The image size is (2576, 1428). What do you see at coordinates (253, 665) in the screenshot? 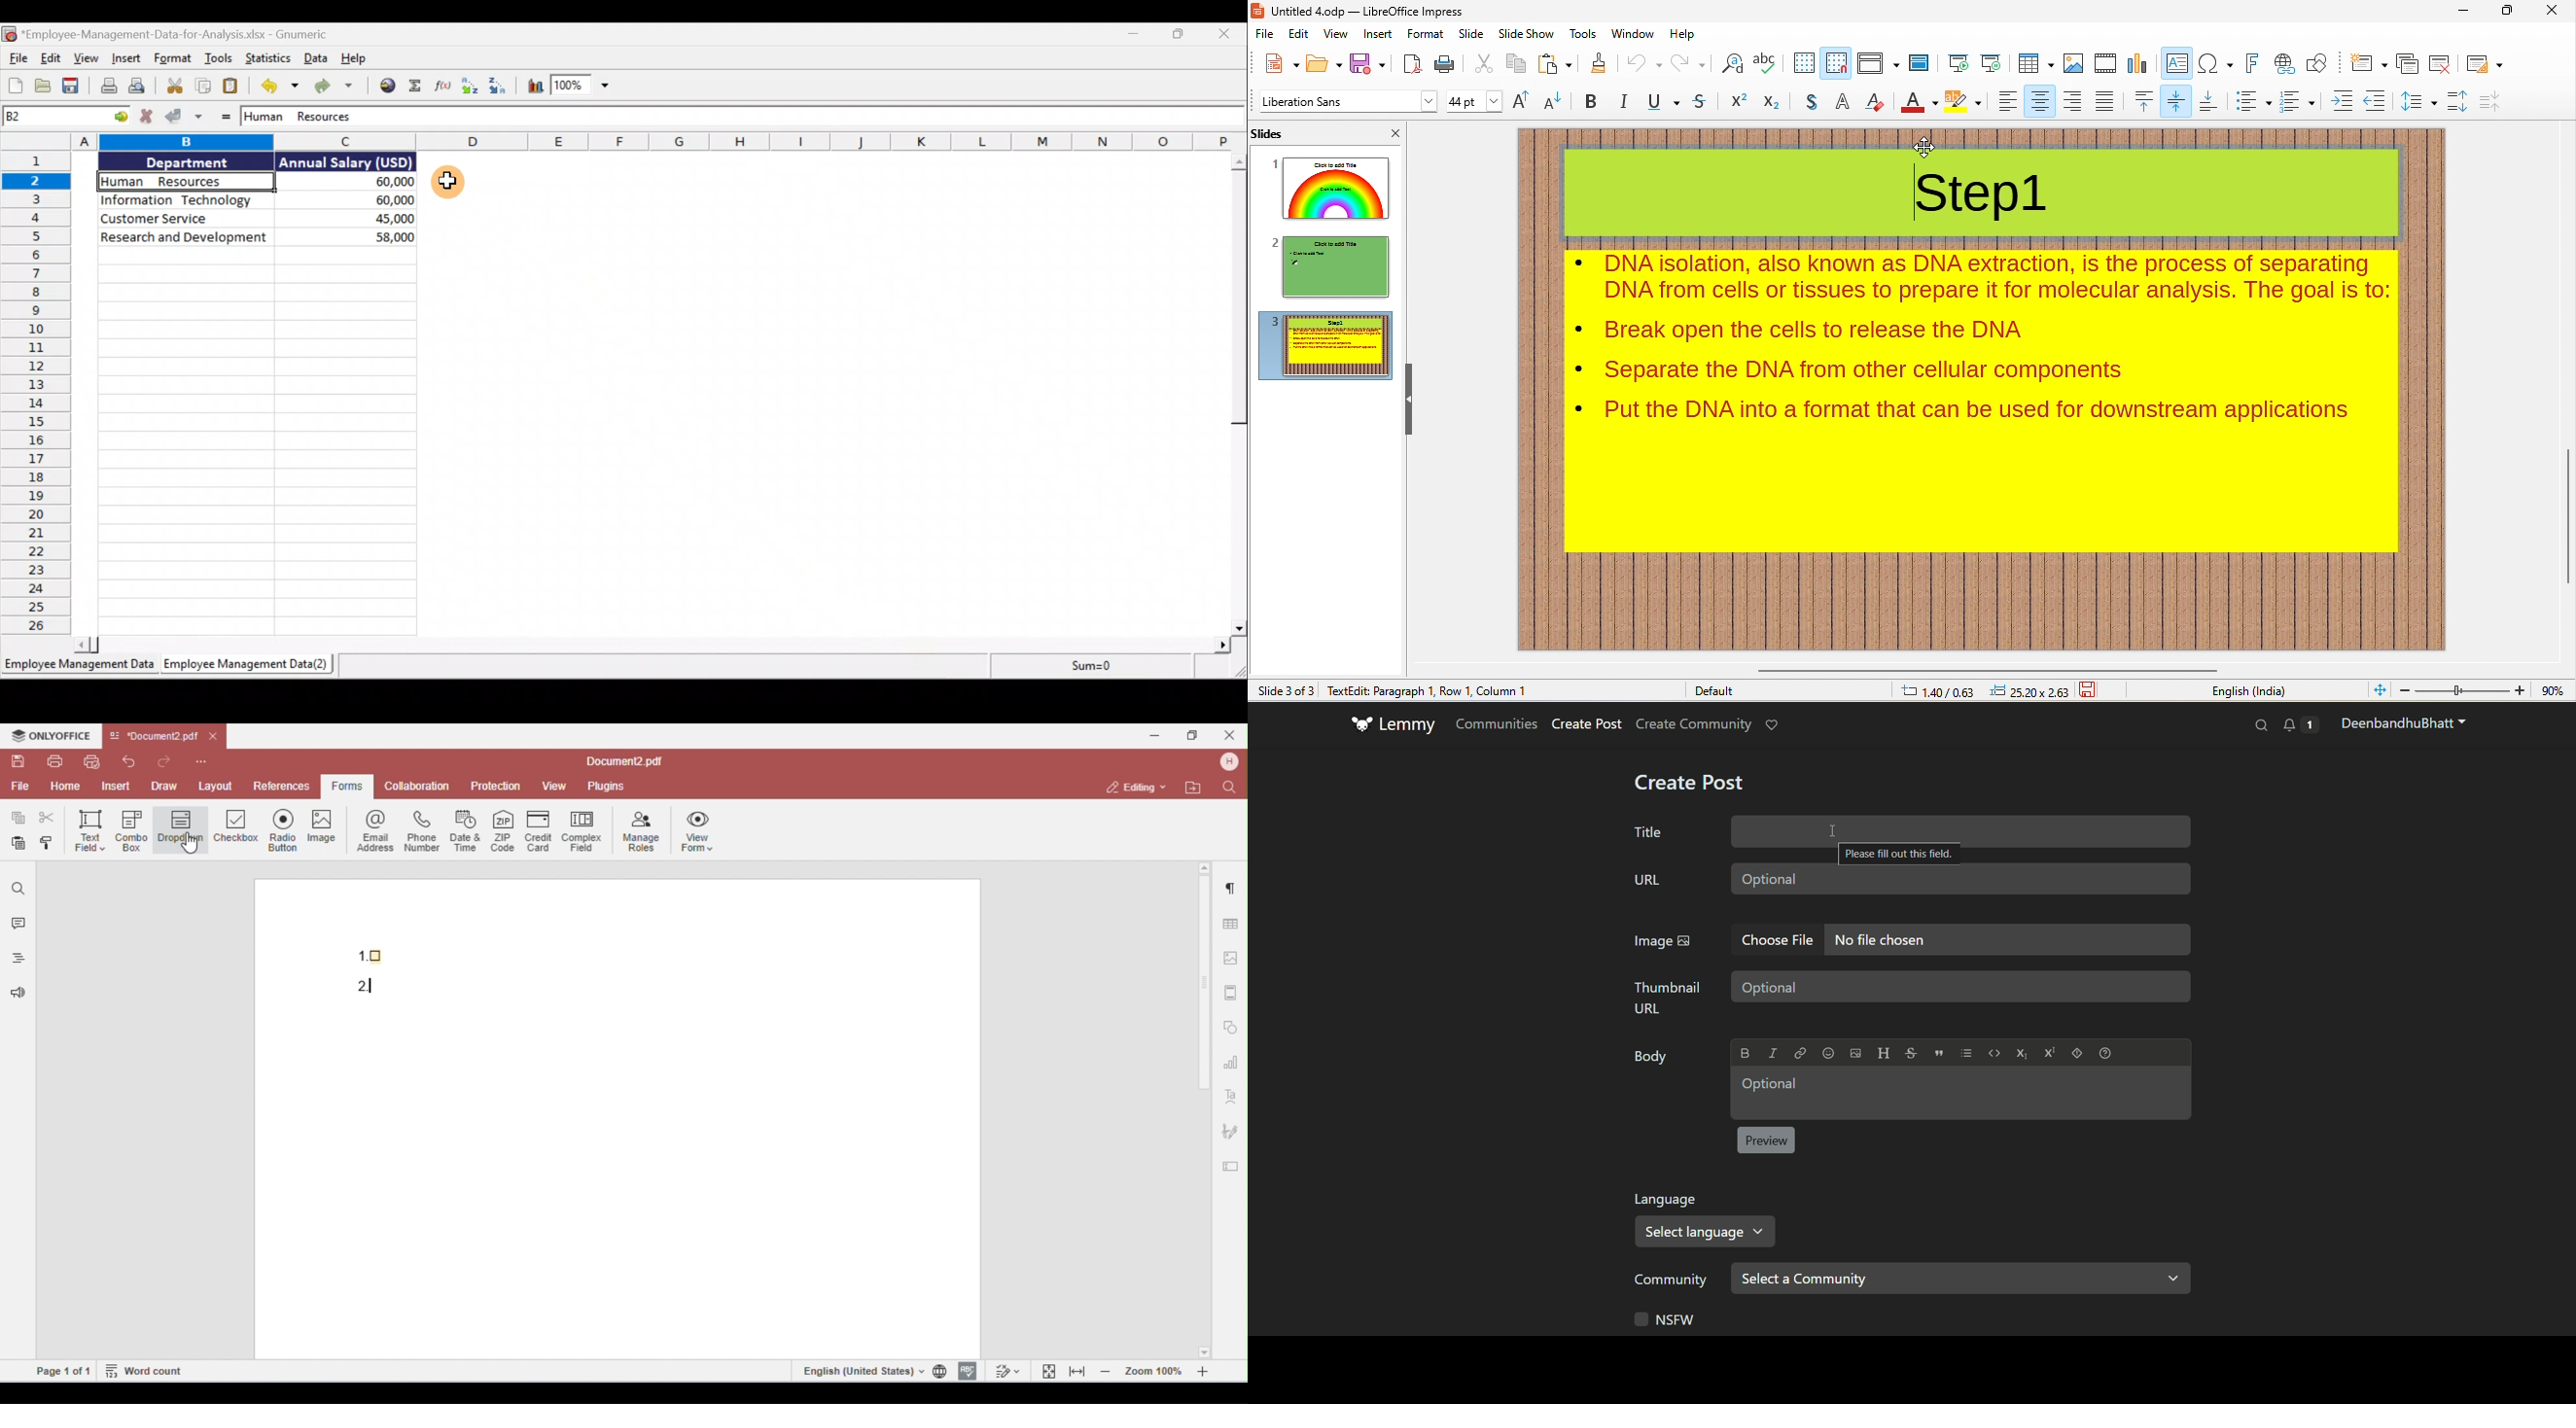
I see `Sheet 2` at bounding box center [253, 665].